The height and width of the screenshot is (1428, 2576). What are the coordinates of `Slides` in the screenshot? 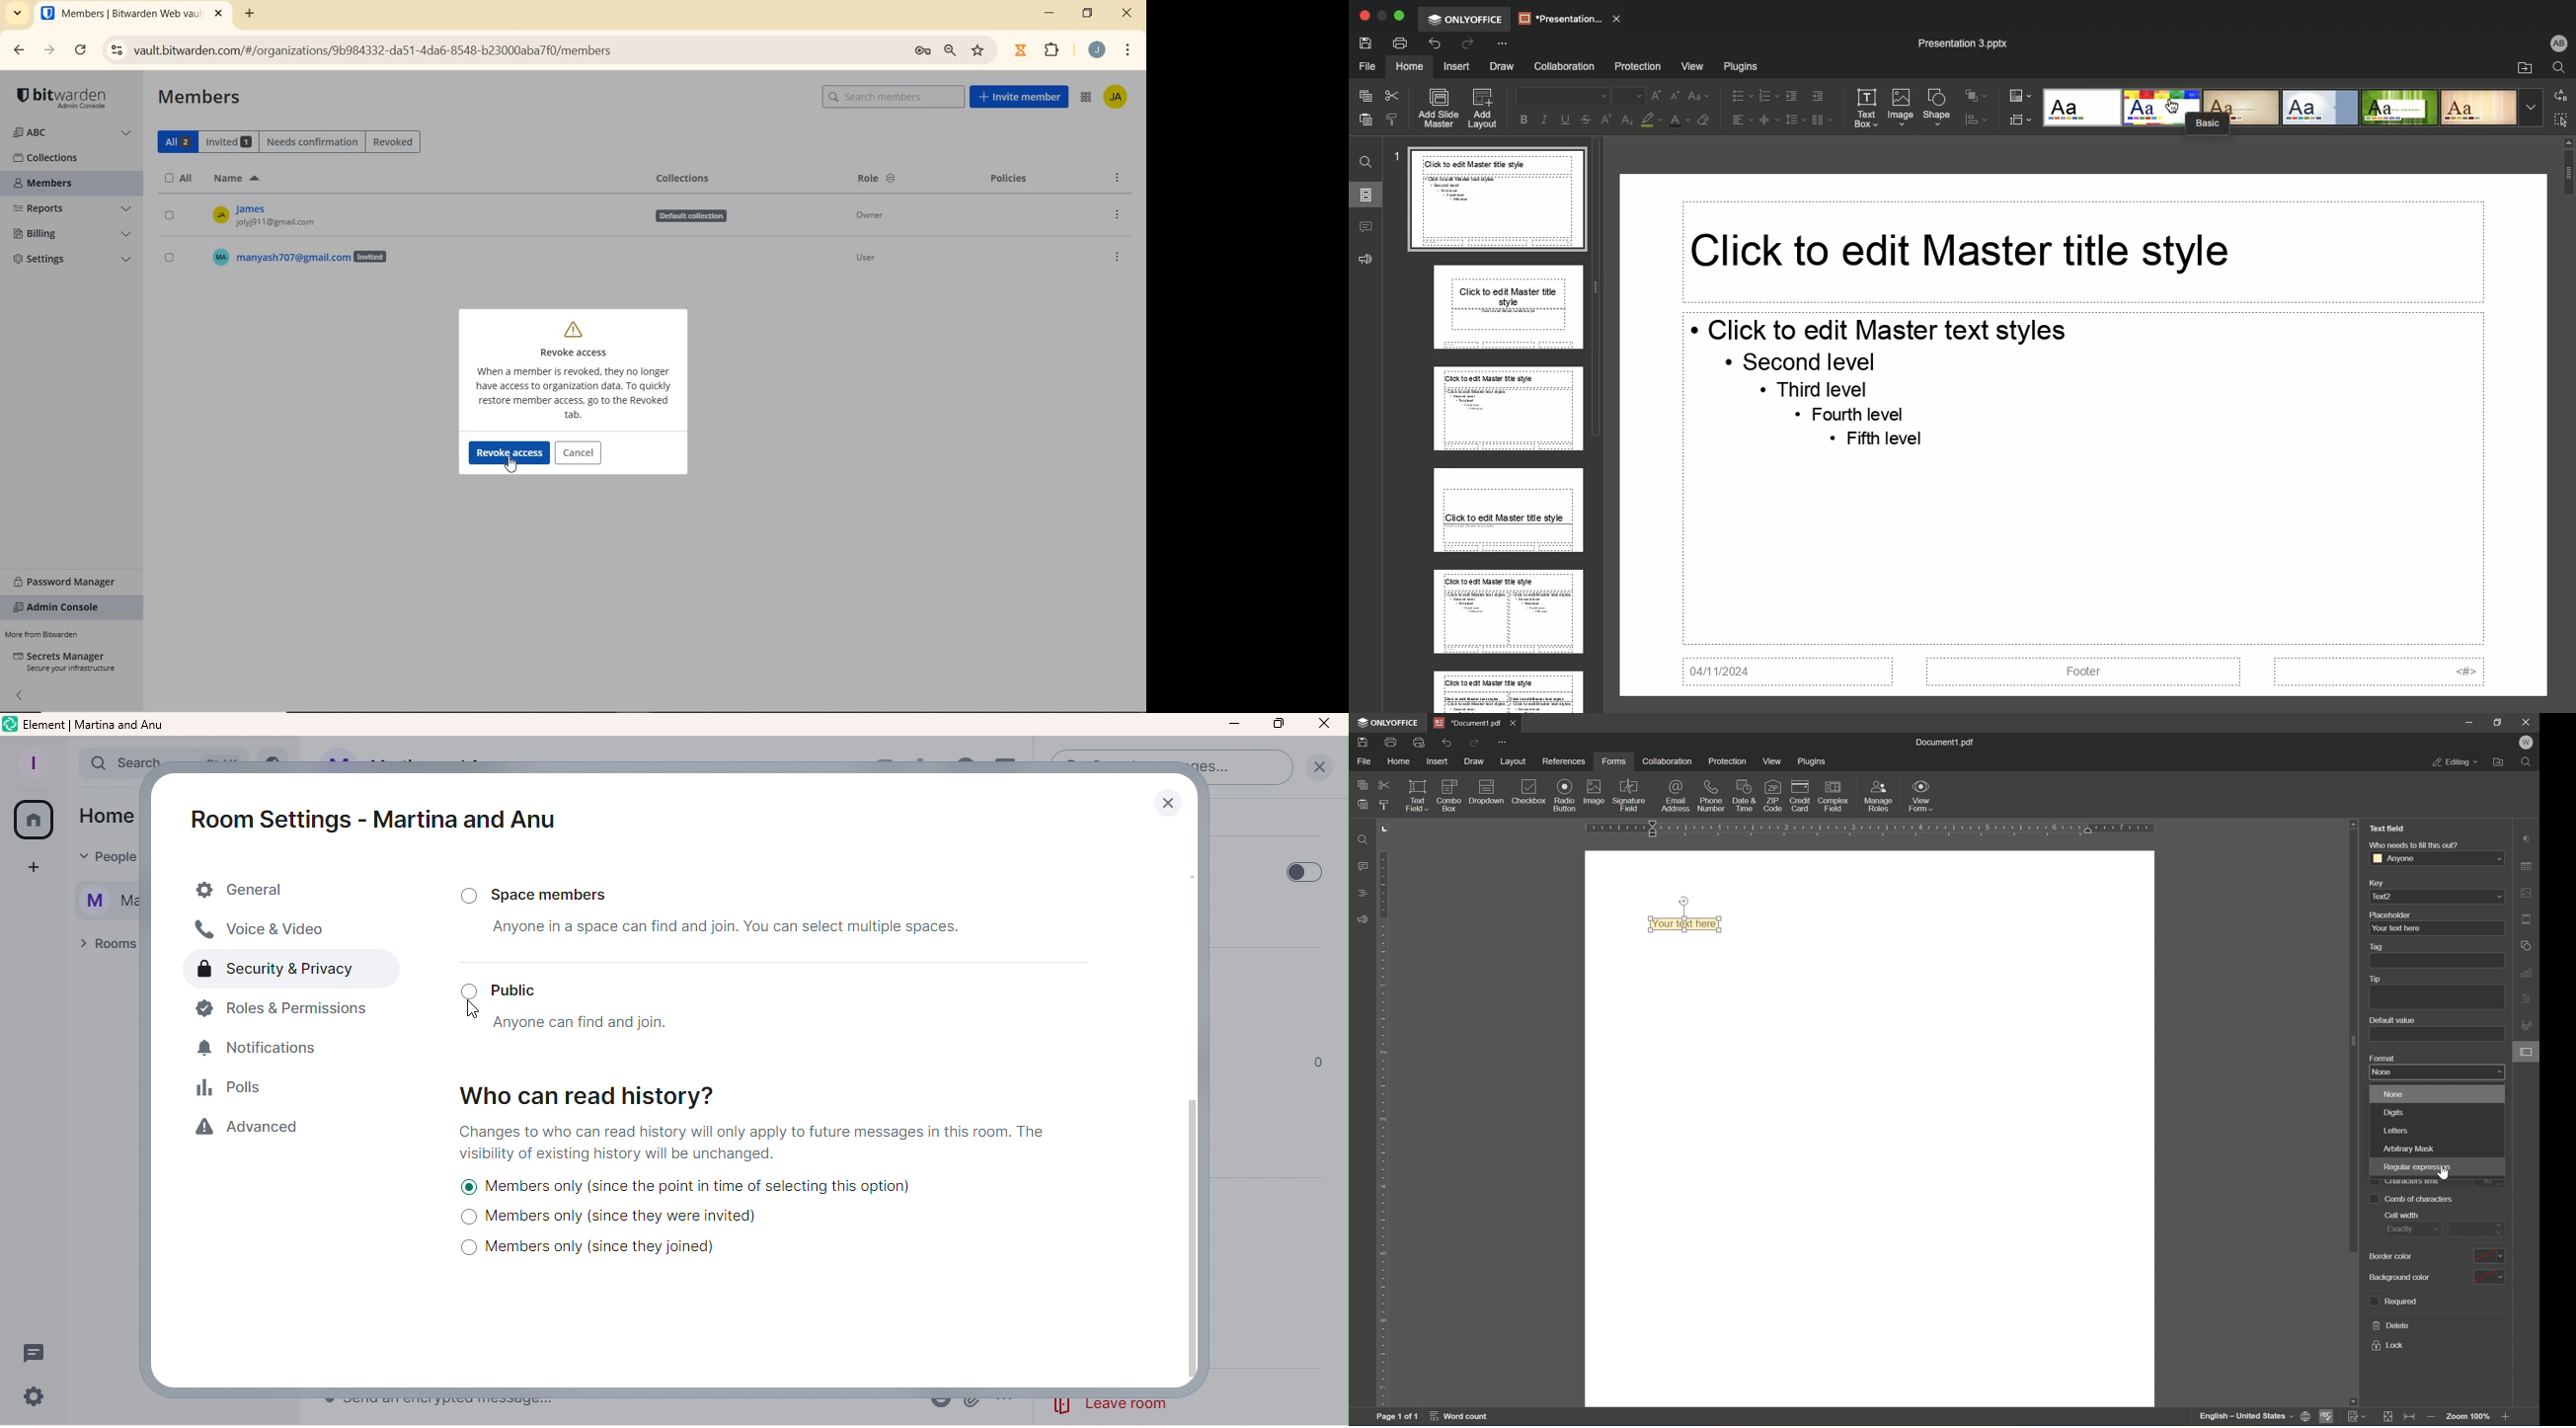 It's located at (1366, 194).